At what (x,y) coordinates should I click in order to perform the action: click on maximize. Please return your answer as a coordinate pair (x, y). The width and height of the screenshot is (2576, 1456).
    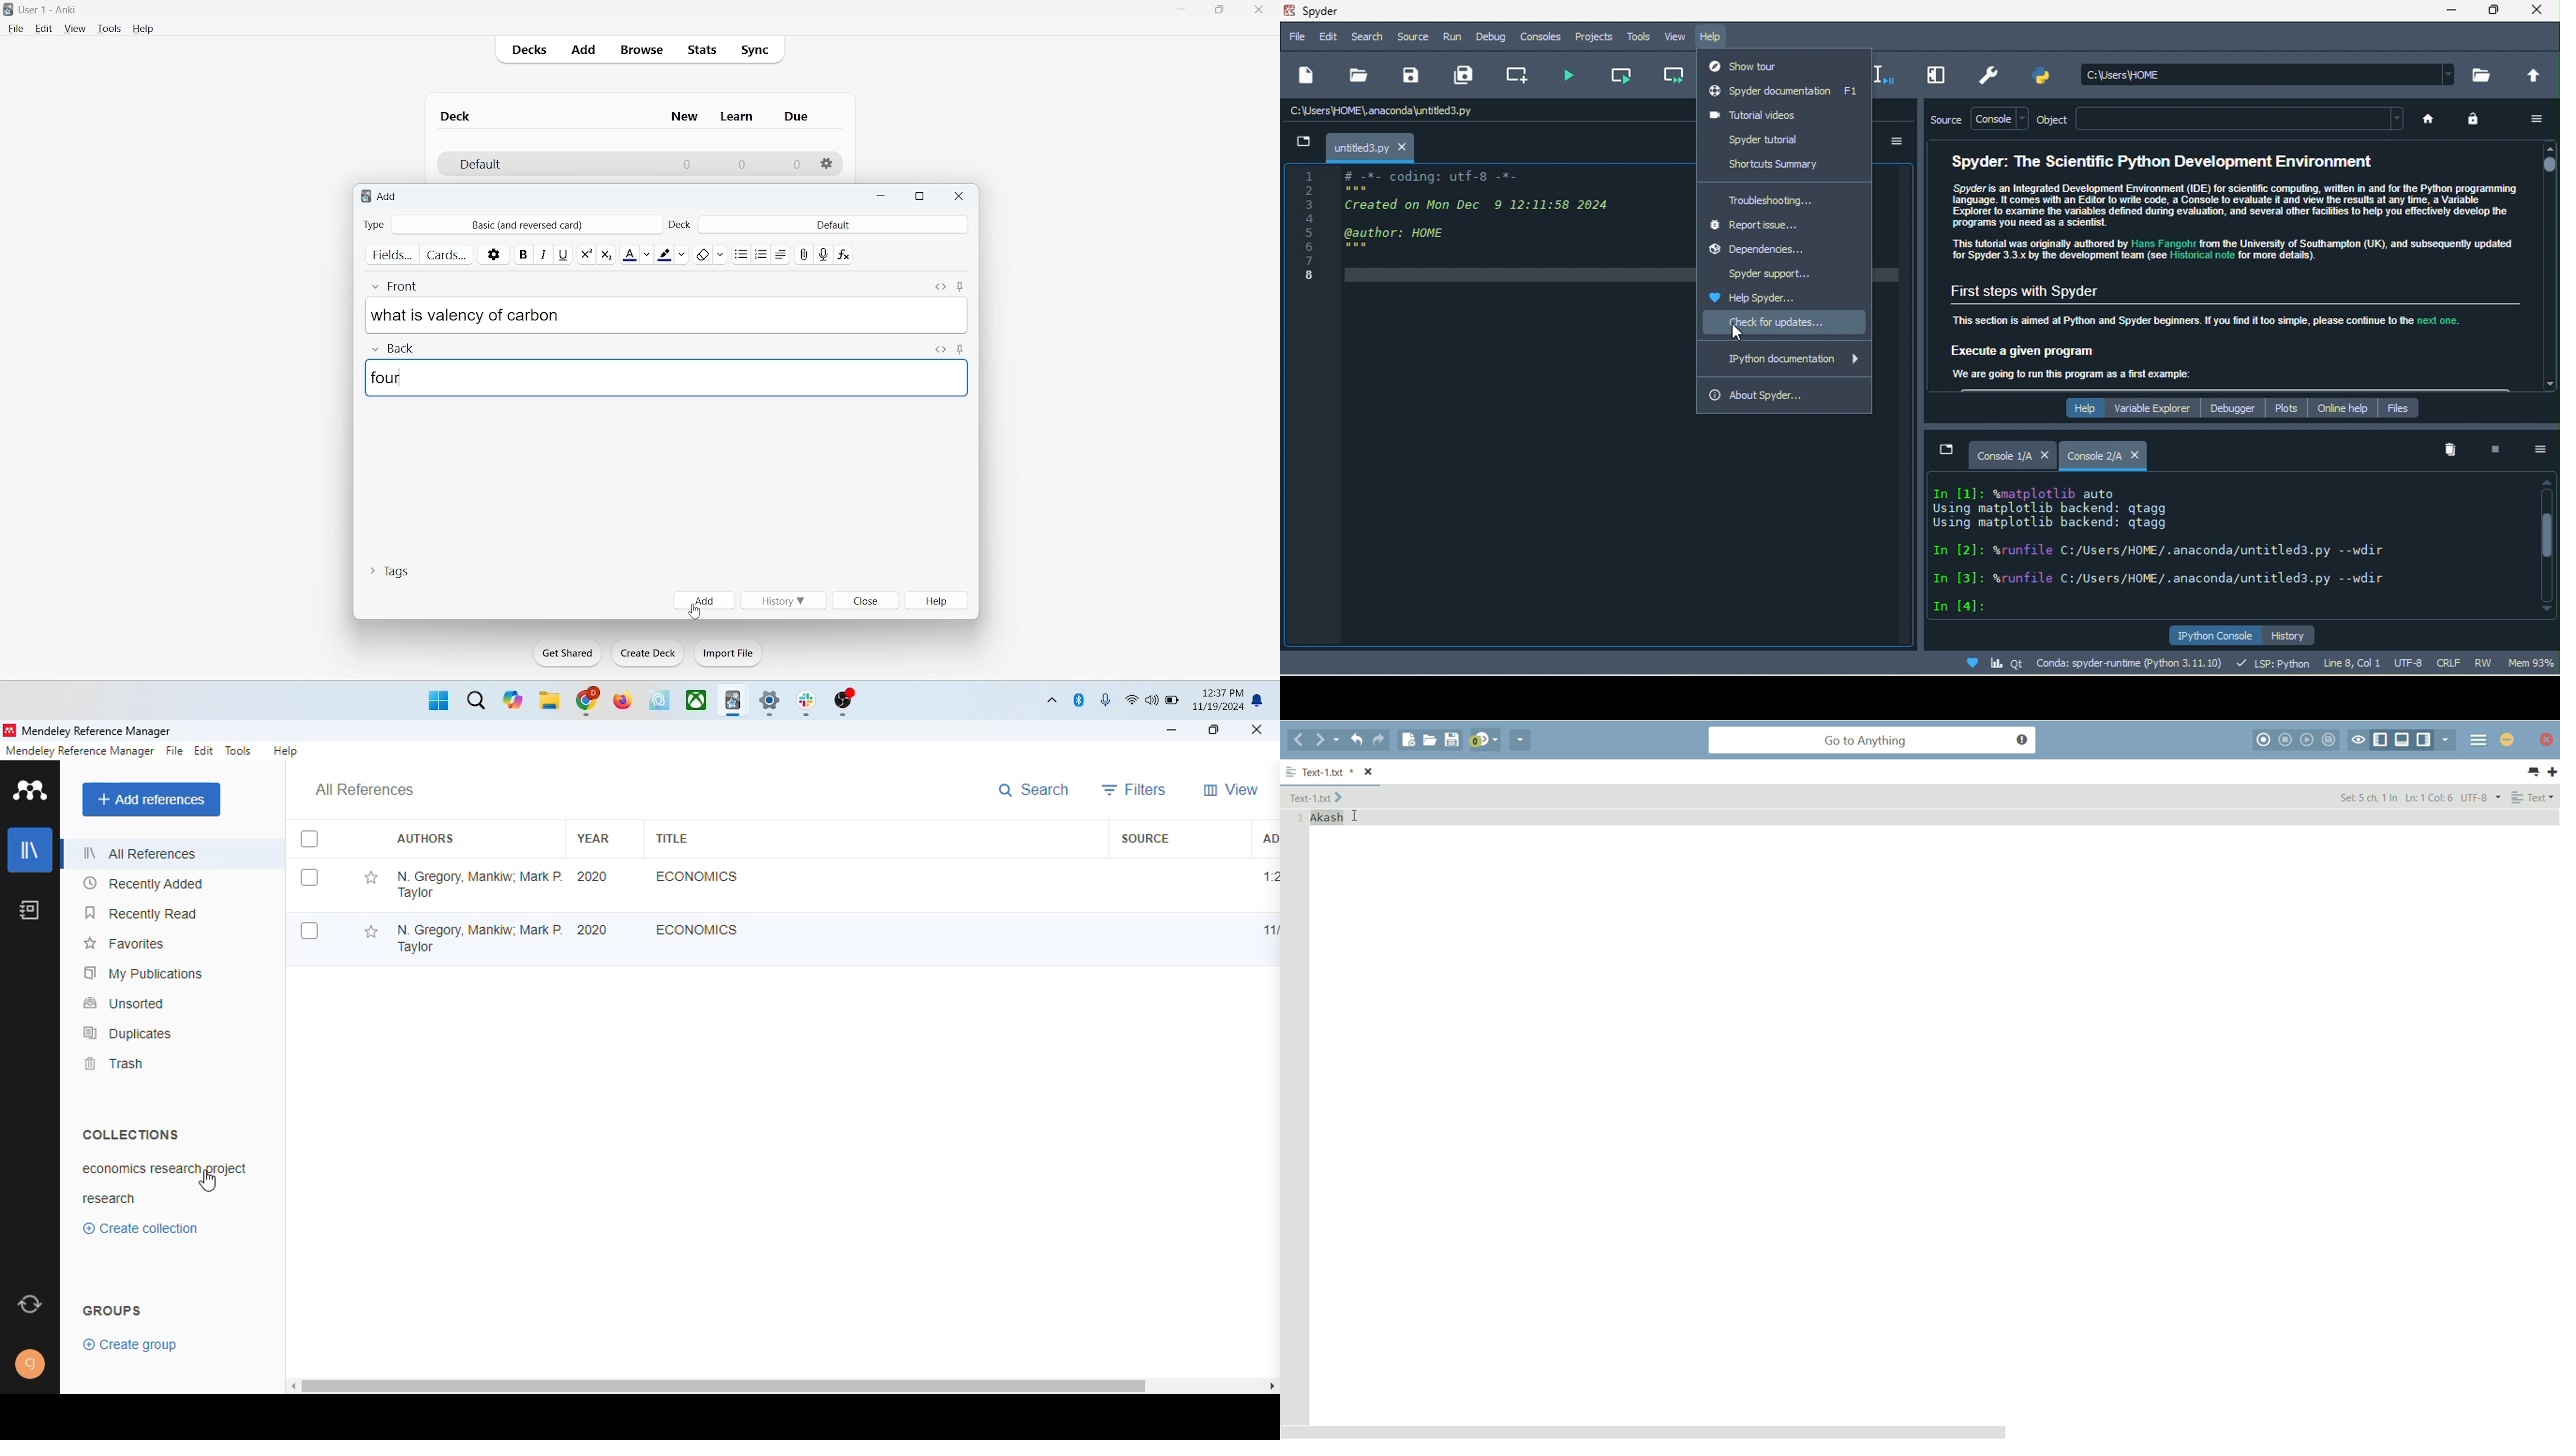
    Looking at the image, I should click on (1220, 13).